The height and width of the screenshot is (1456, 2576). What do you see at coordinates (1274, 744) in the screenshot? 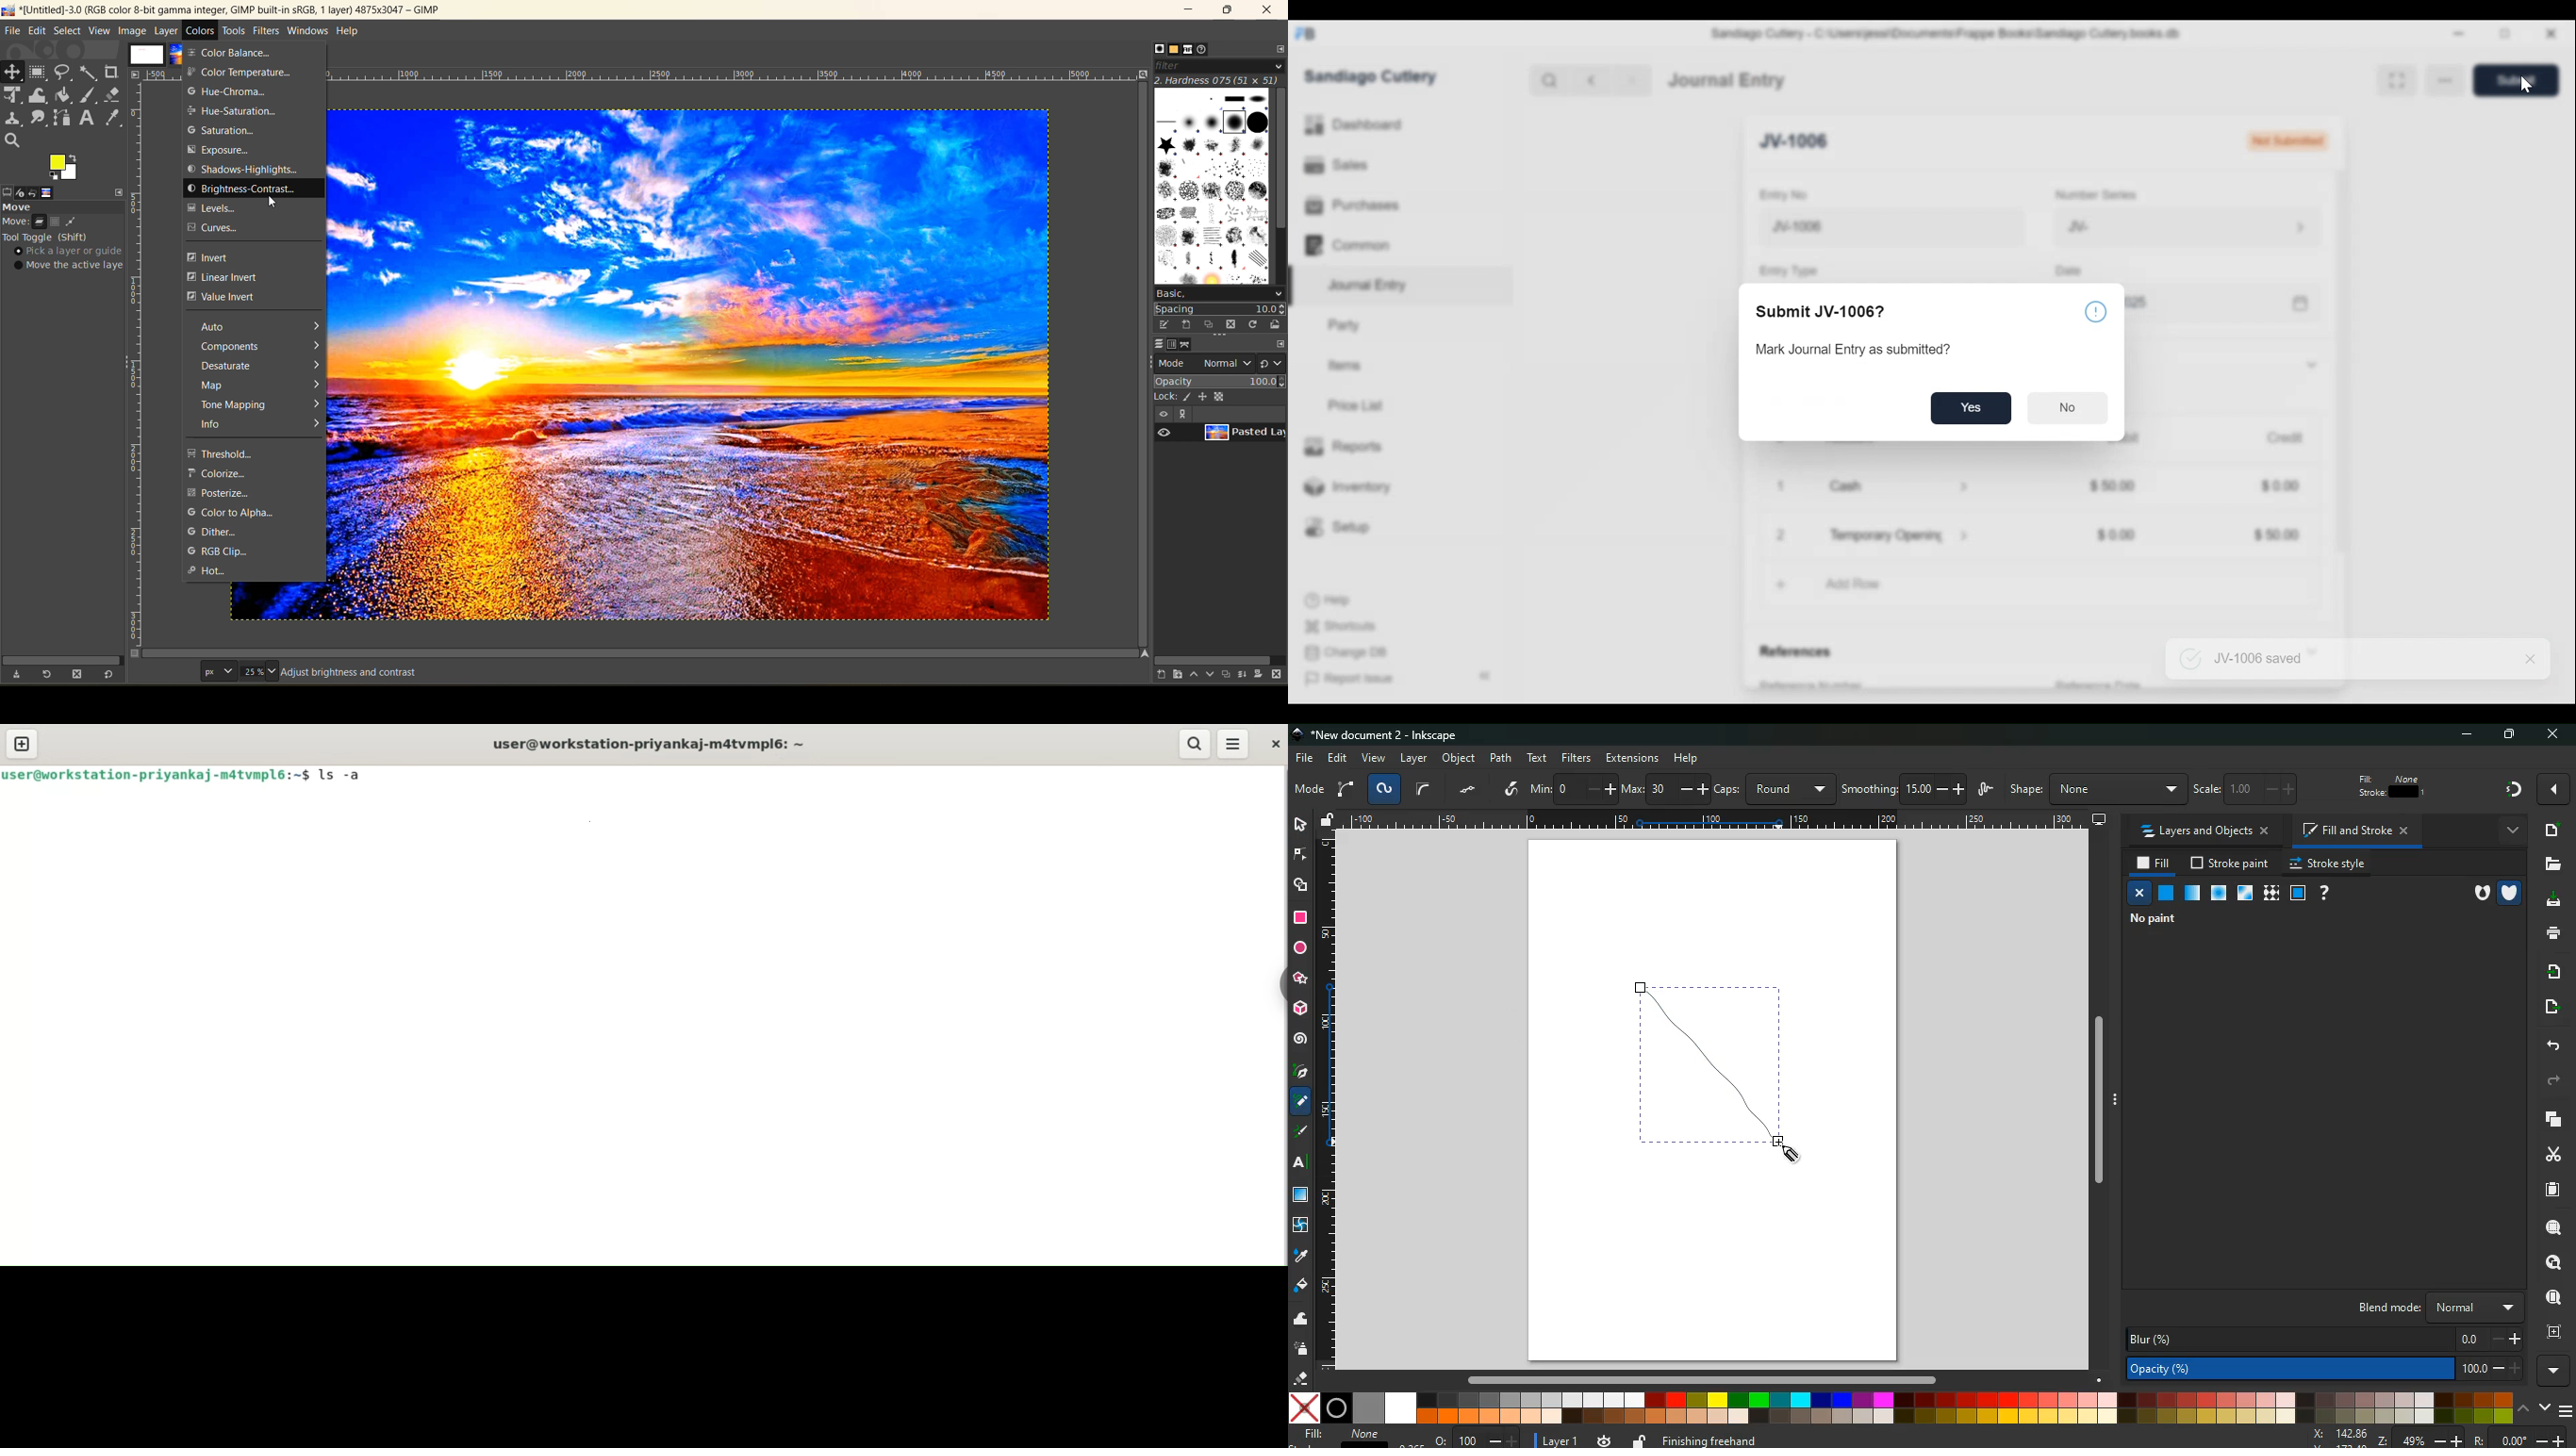
I see `close` at bounding box center [1274, 744].